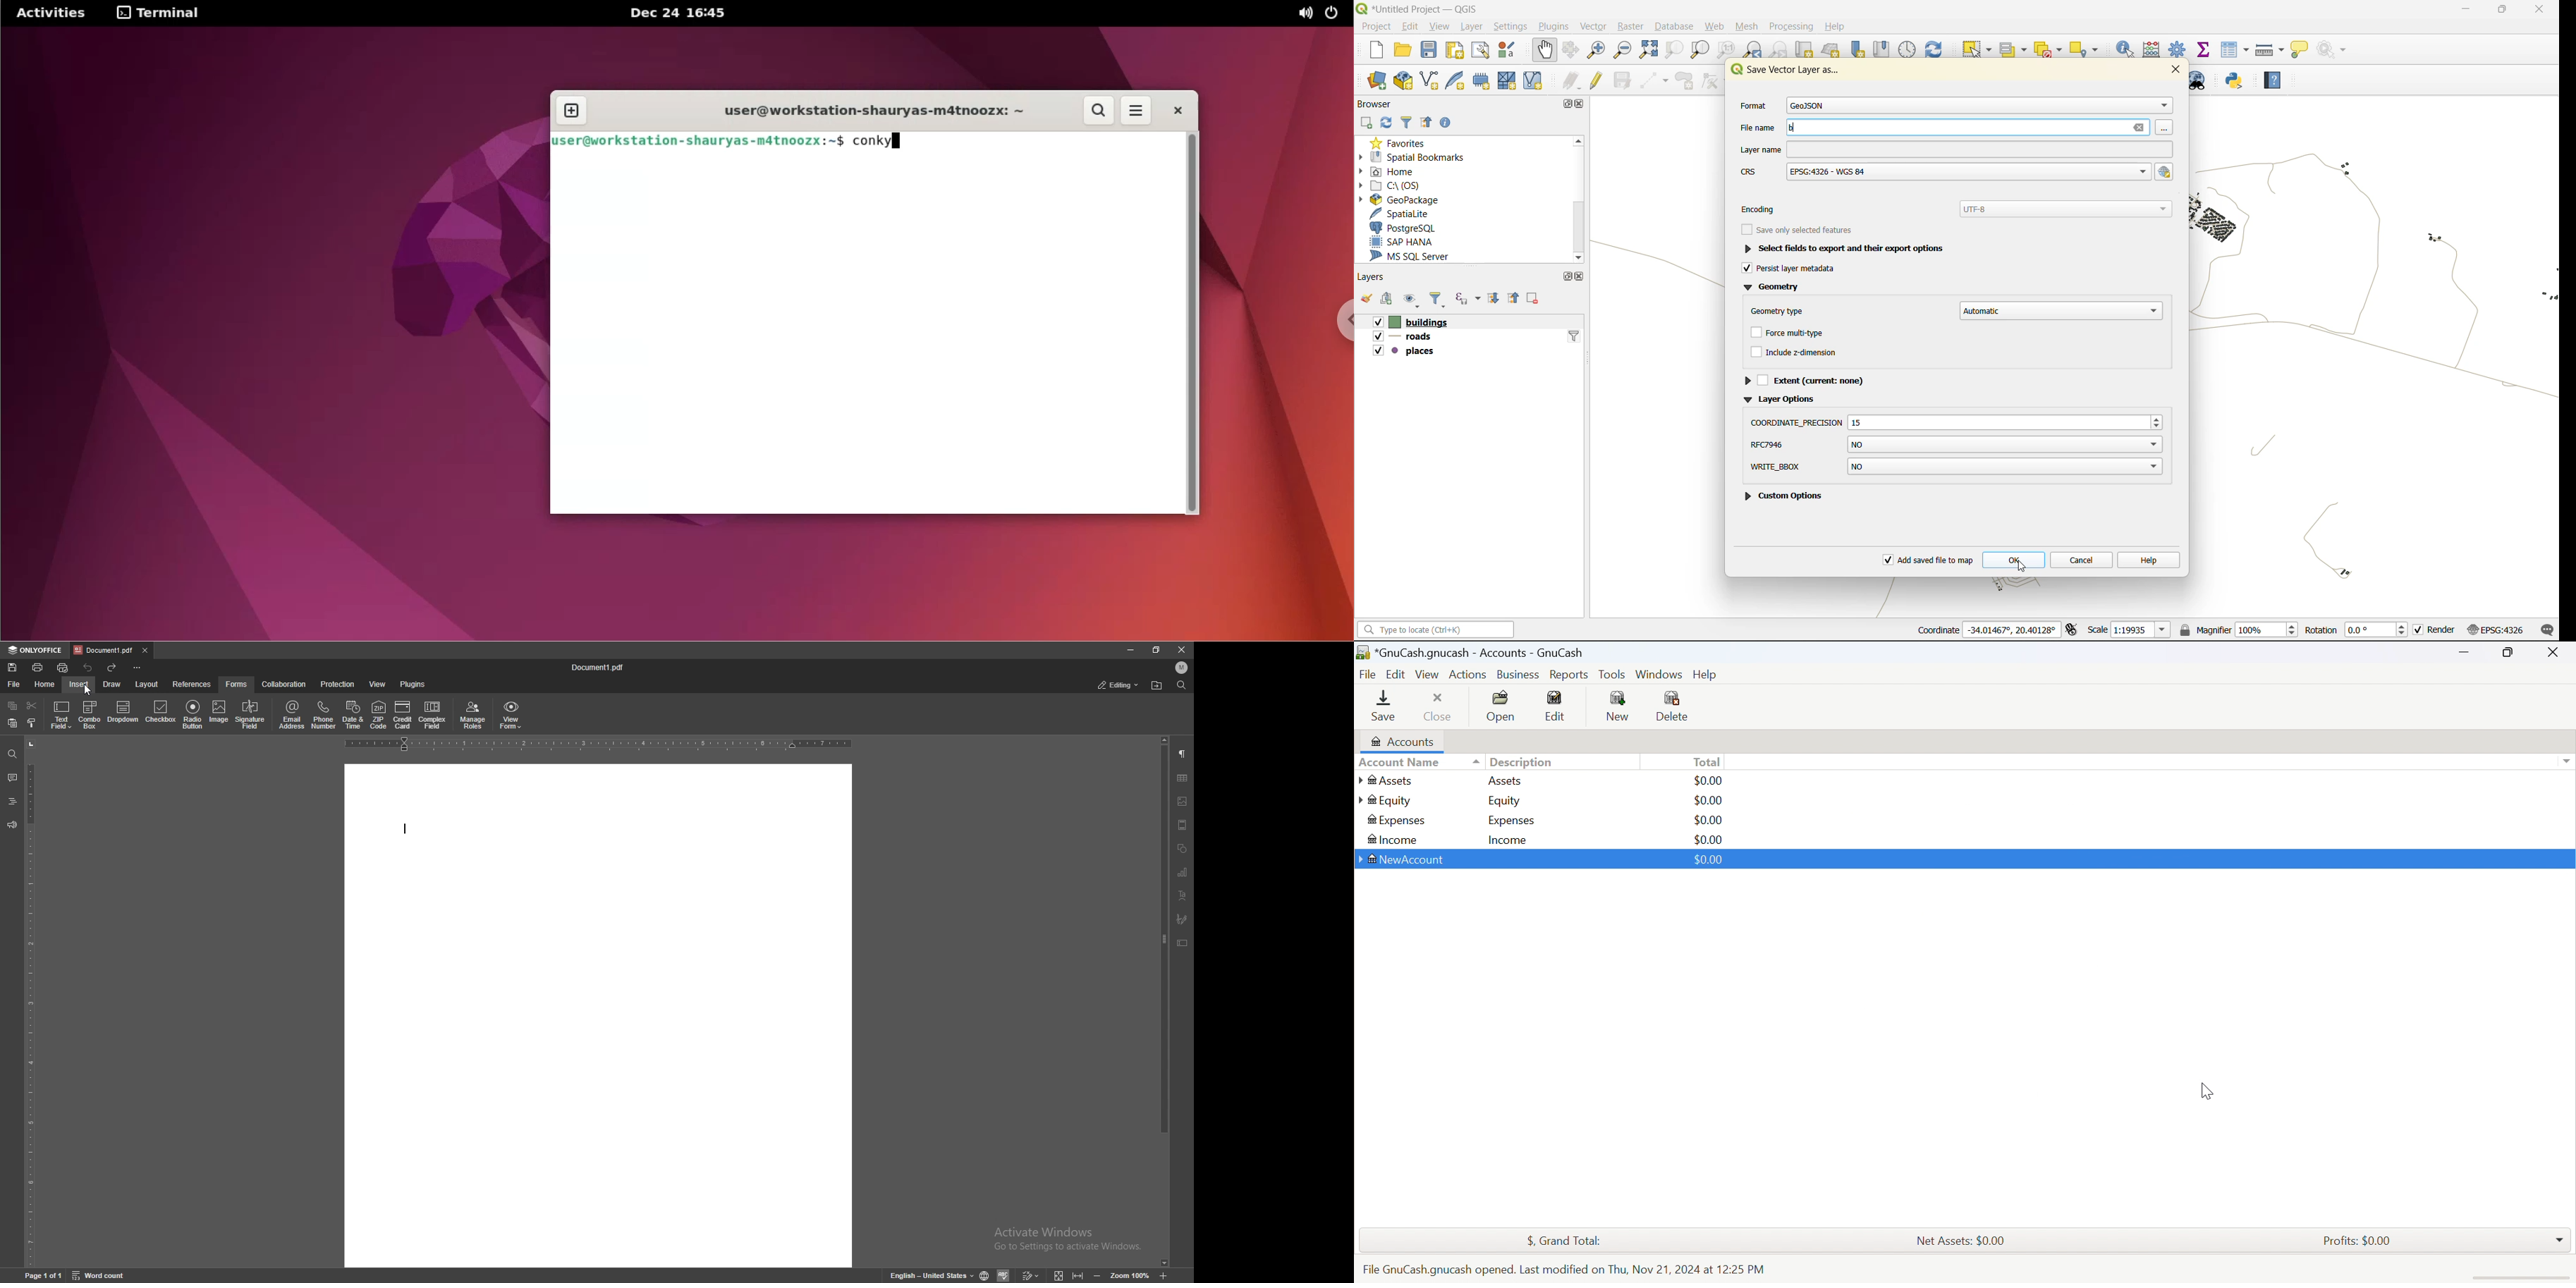  What do you see at coordinates (1502, 706) in the screenshot?
I see `Open` at bounding box center [1502, 706].